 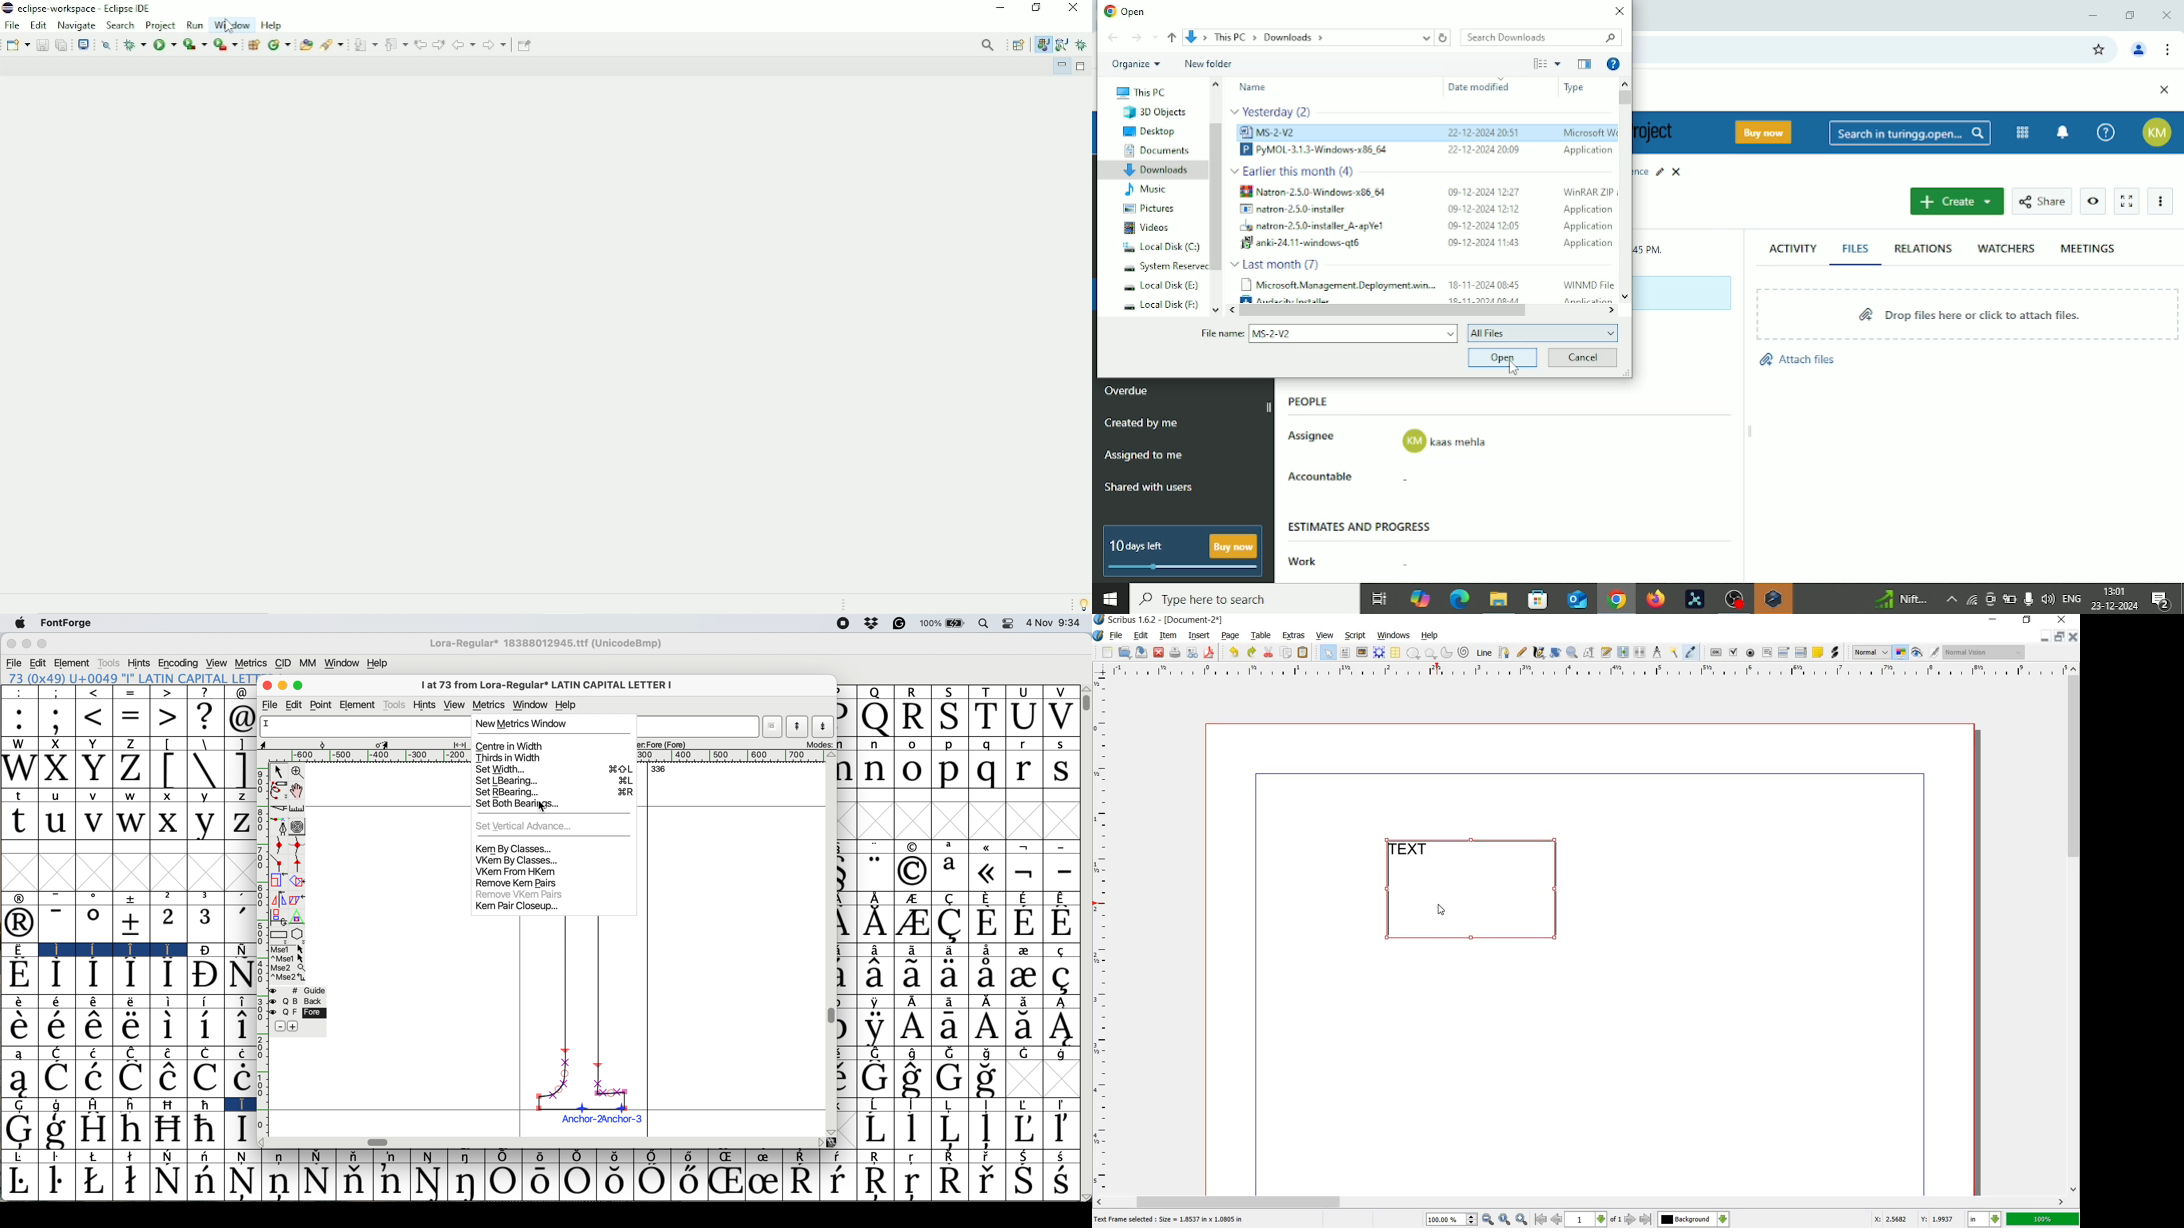 What do you see at coordinates (832, 1131) in the screenshot?
I see `` at bounding box center [832, 1131].